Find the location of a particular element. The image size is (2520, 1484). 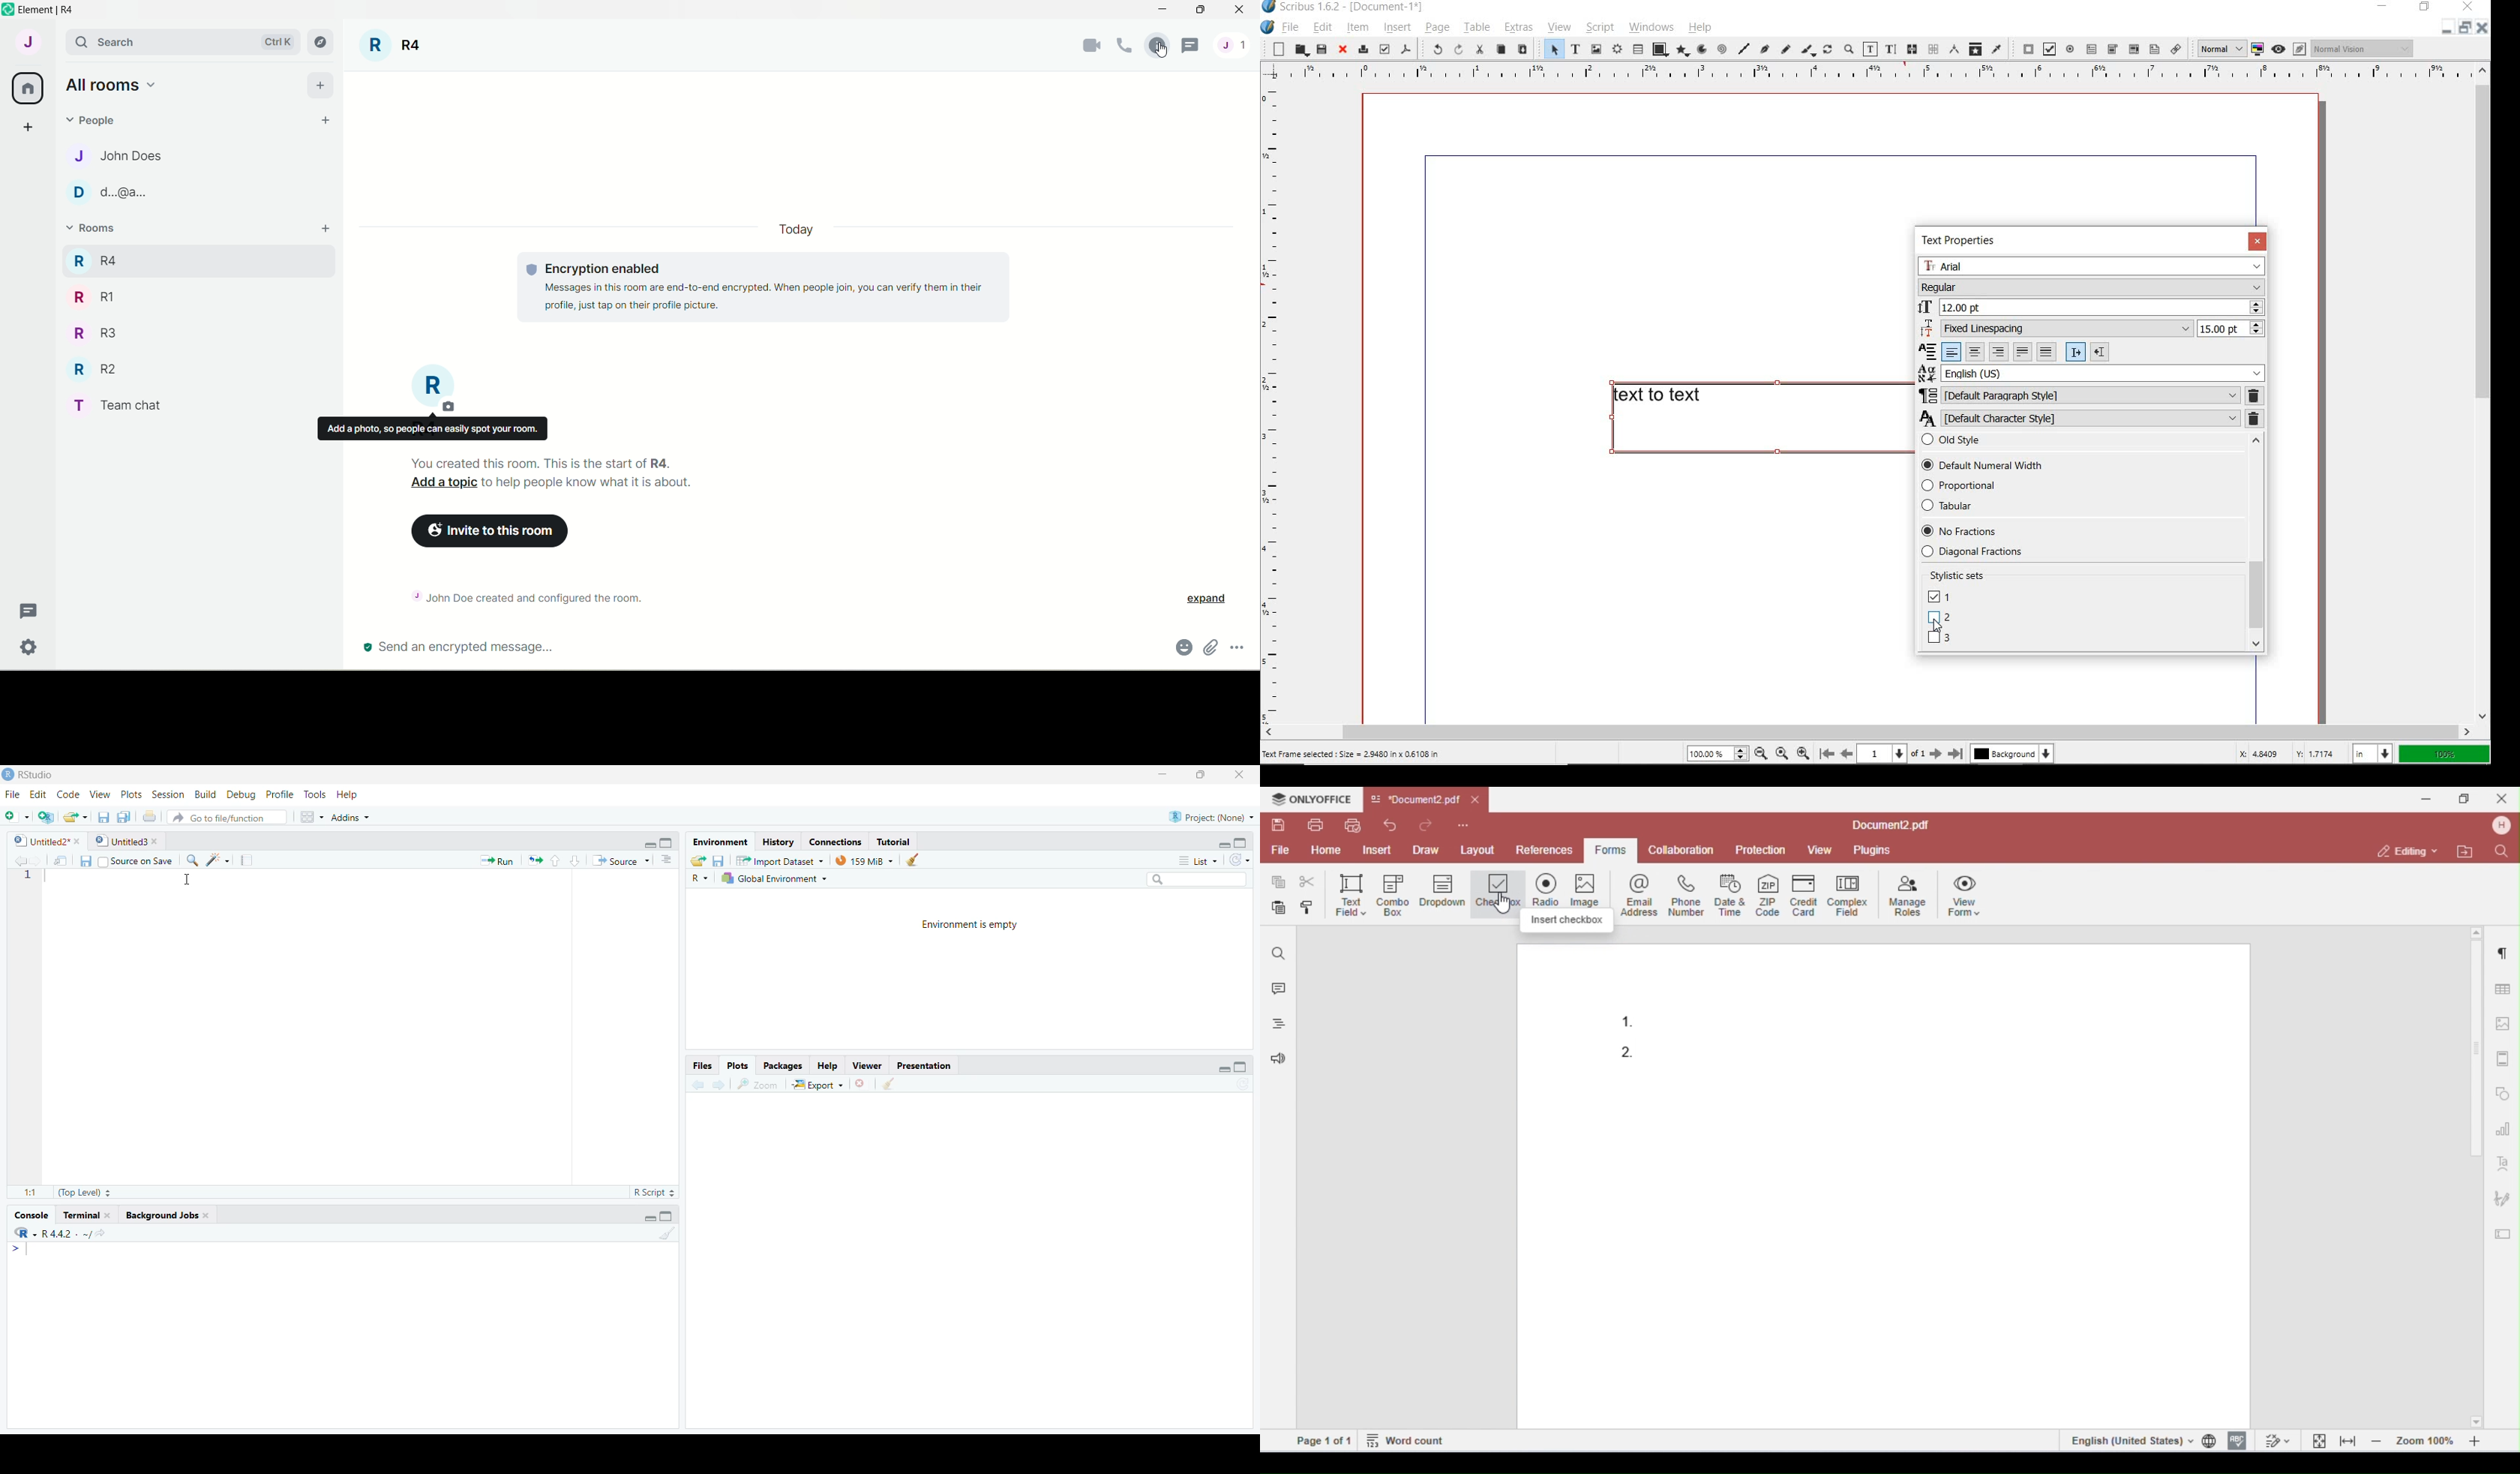

Diagonal fractions is located at coordinates (1995, 551).